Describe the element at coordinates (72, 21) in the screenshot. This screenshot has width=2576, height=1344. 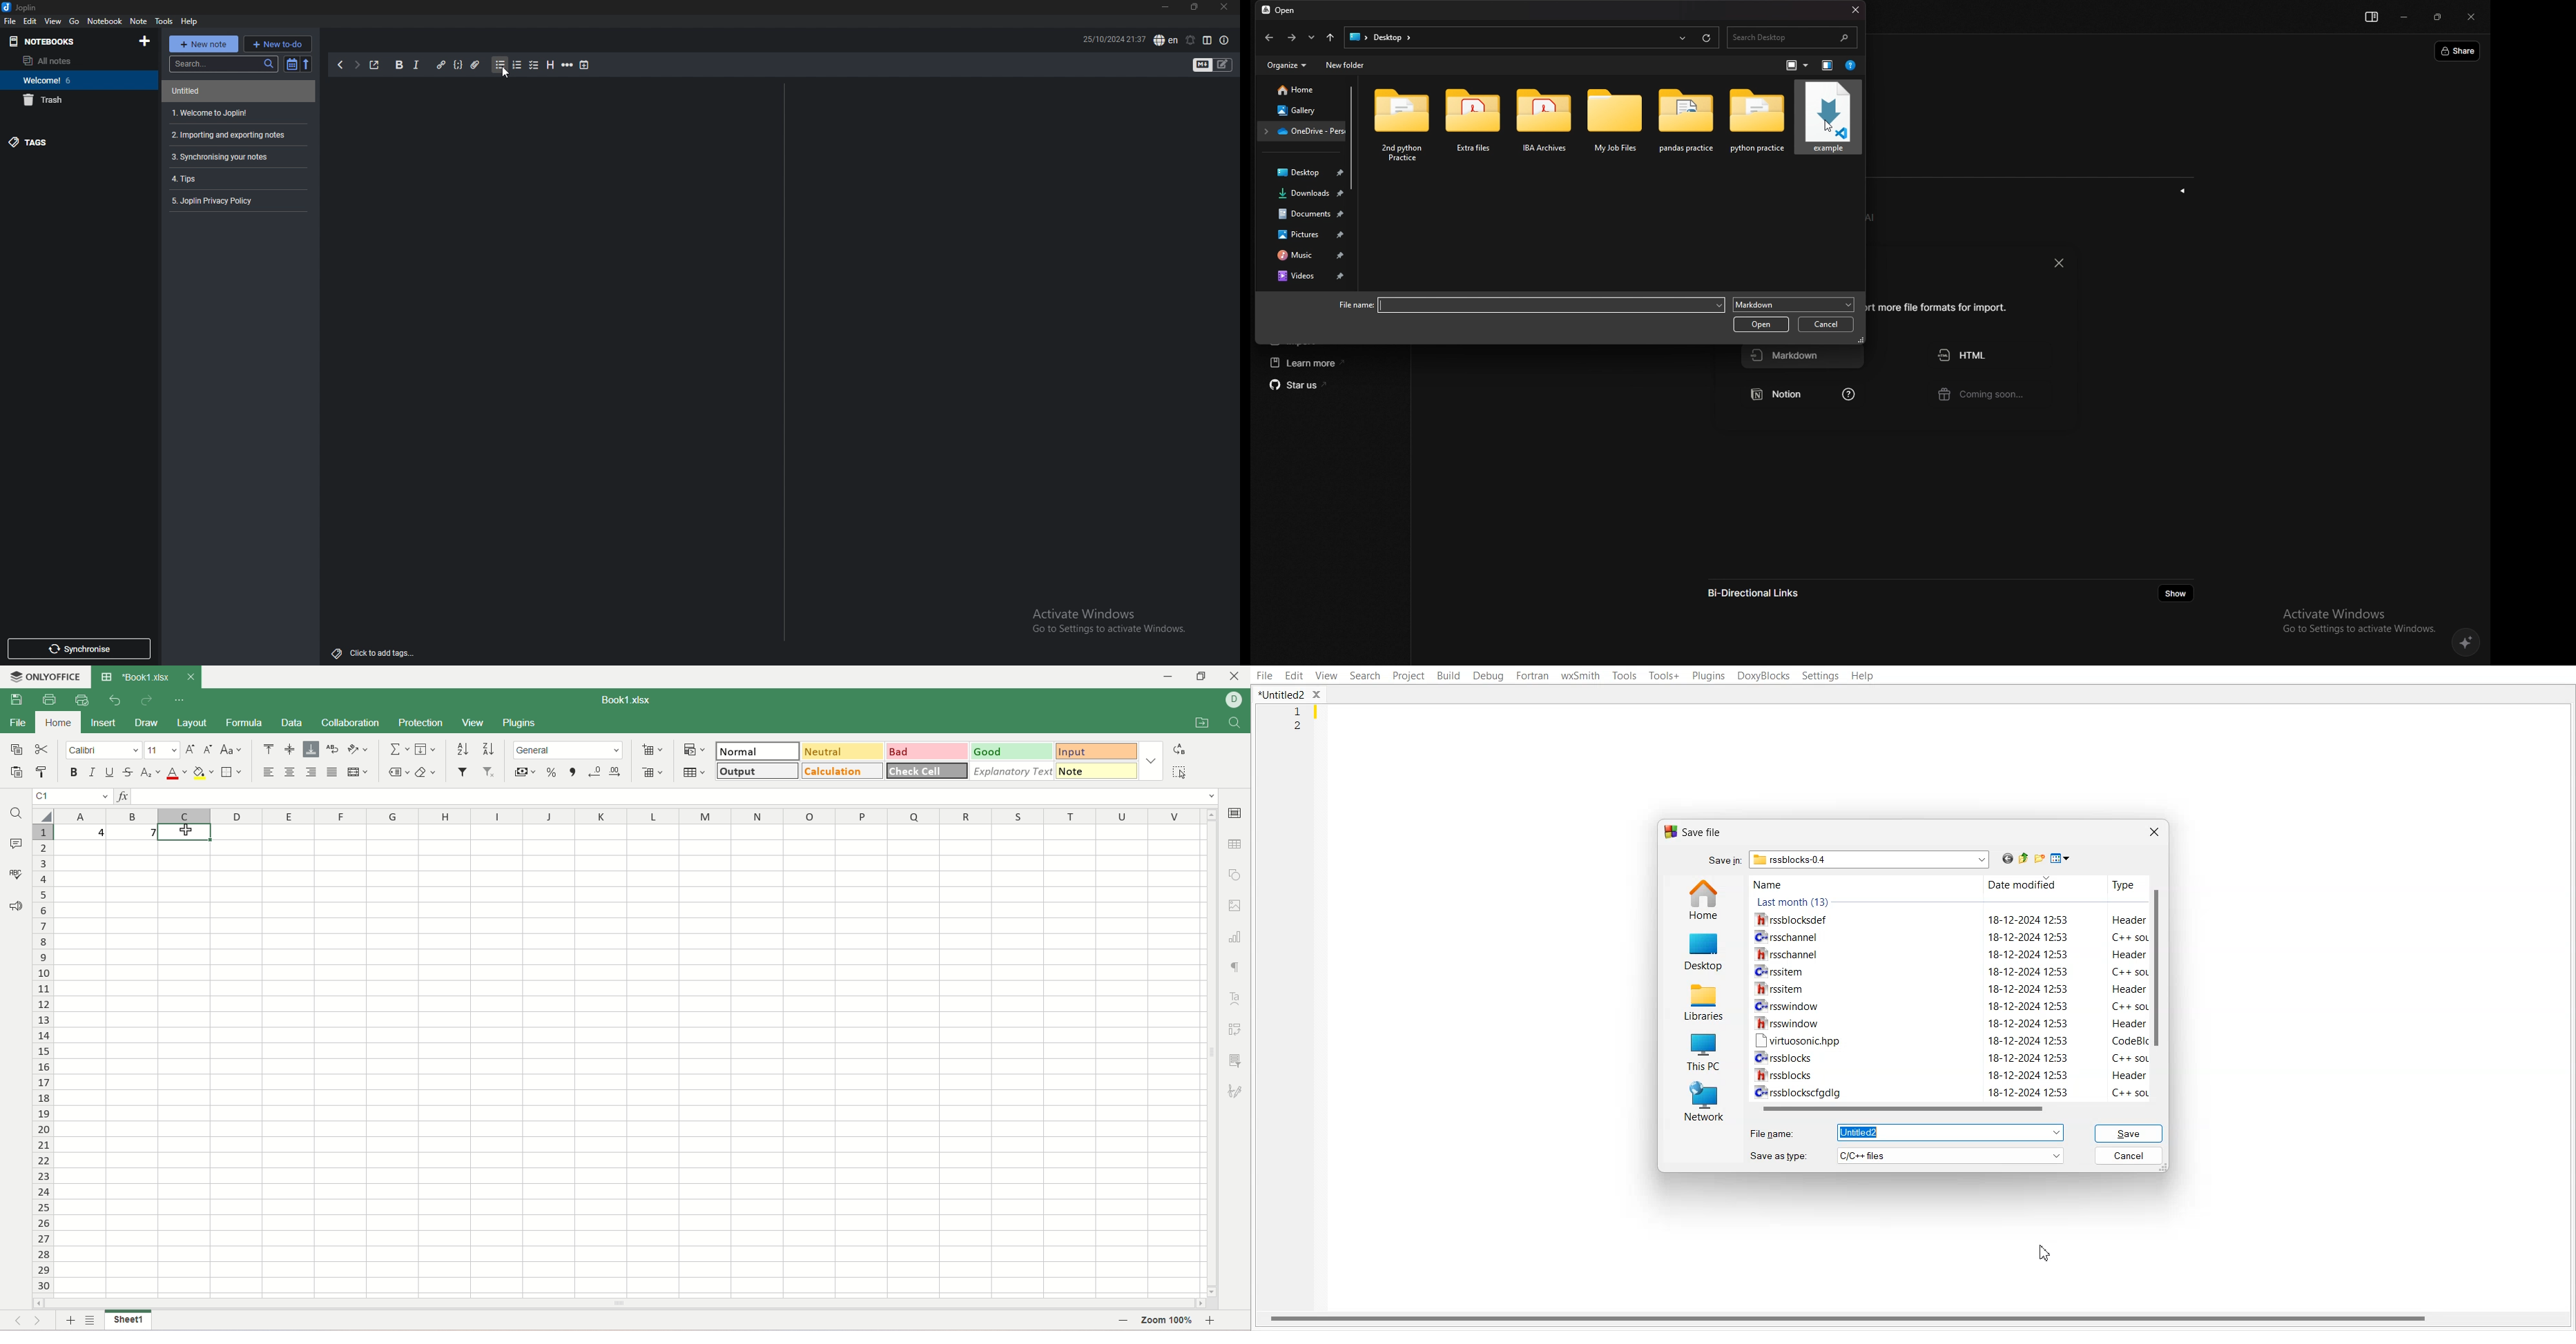
I see `Go` at that location.